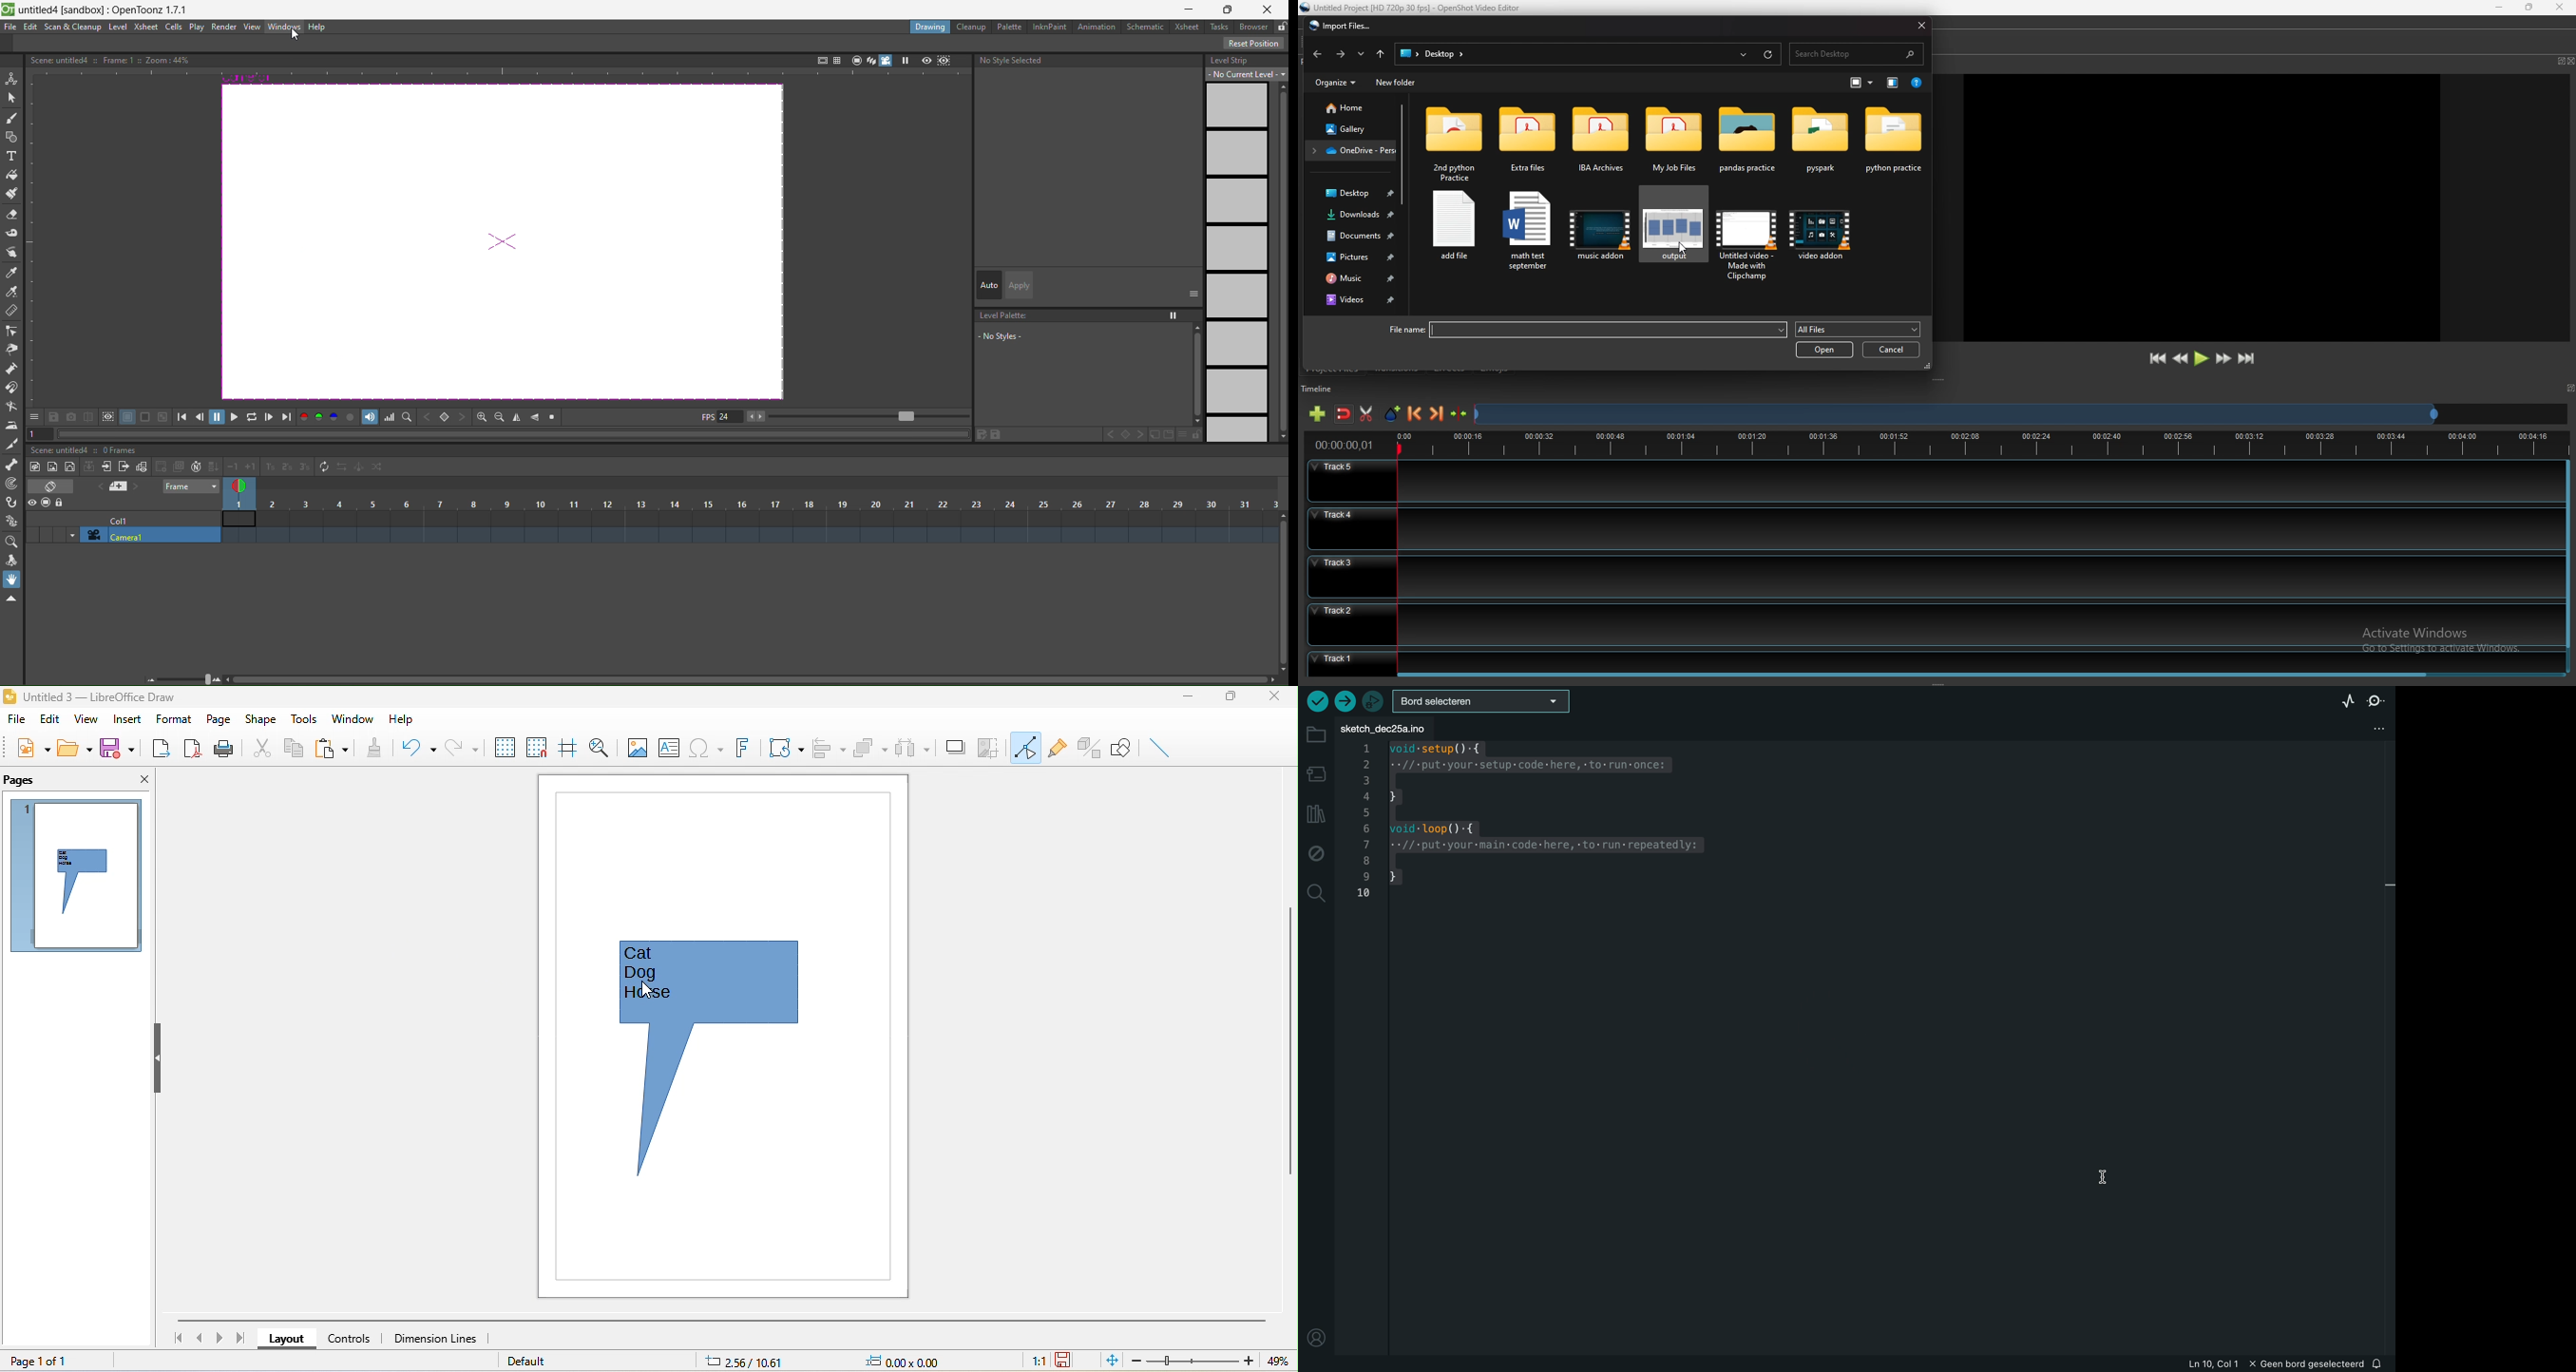  I want to click on vertical scroll bar, so click(1289, 1044).